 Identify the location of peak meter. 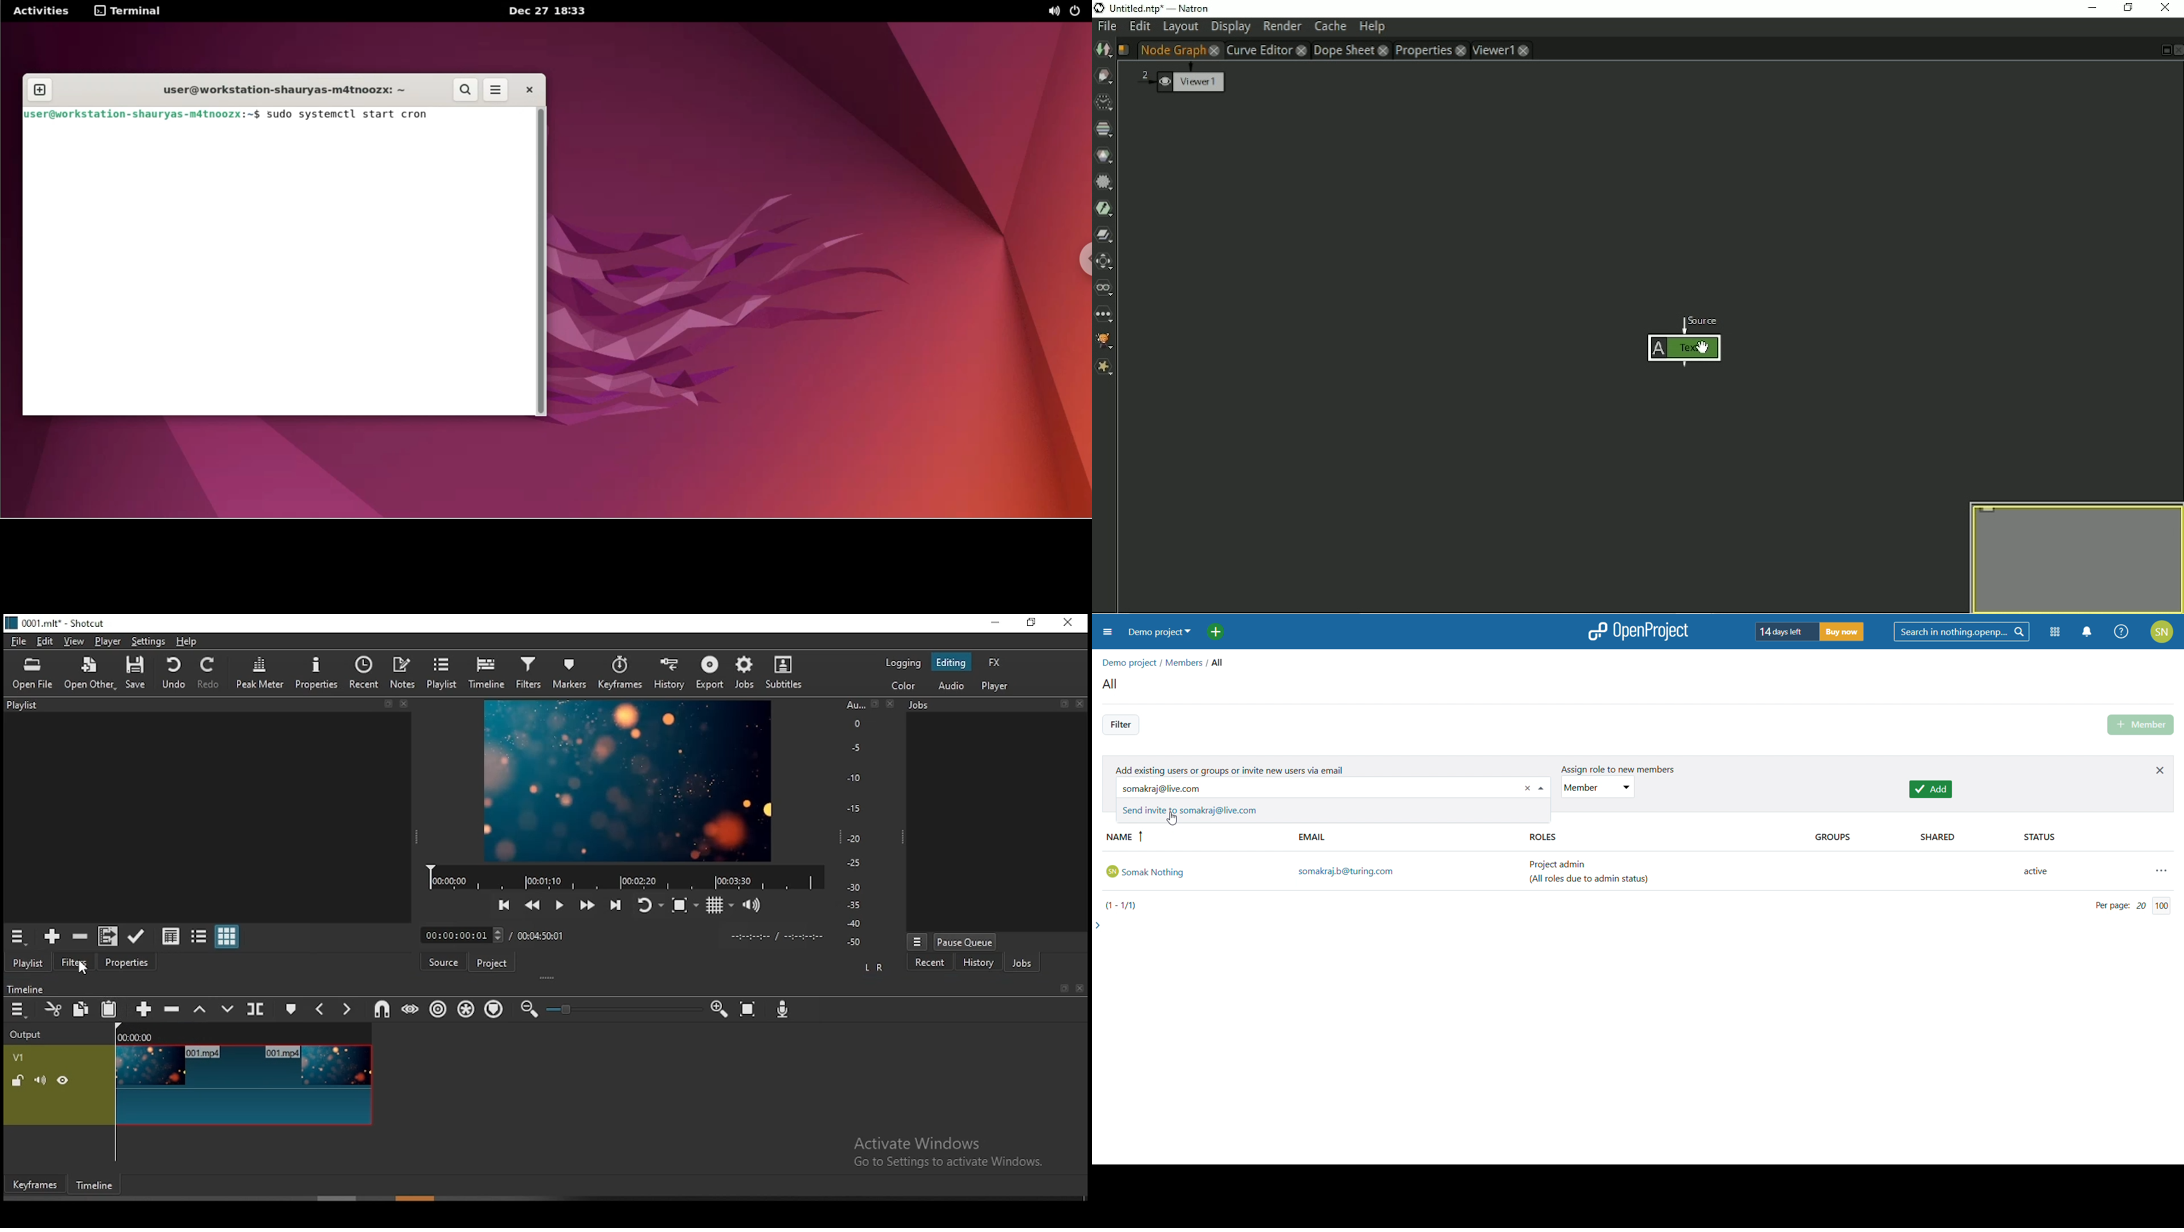
(259, 674).